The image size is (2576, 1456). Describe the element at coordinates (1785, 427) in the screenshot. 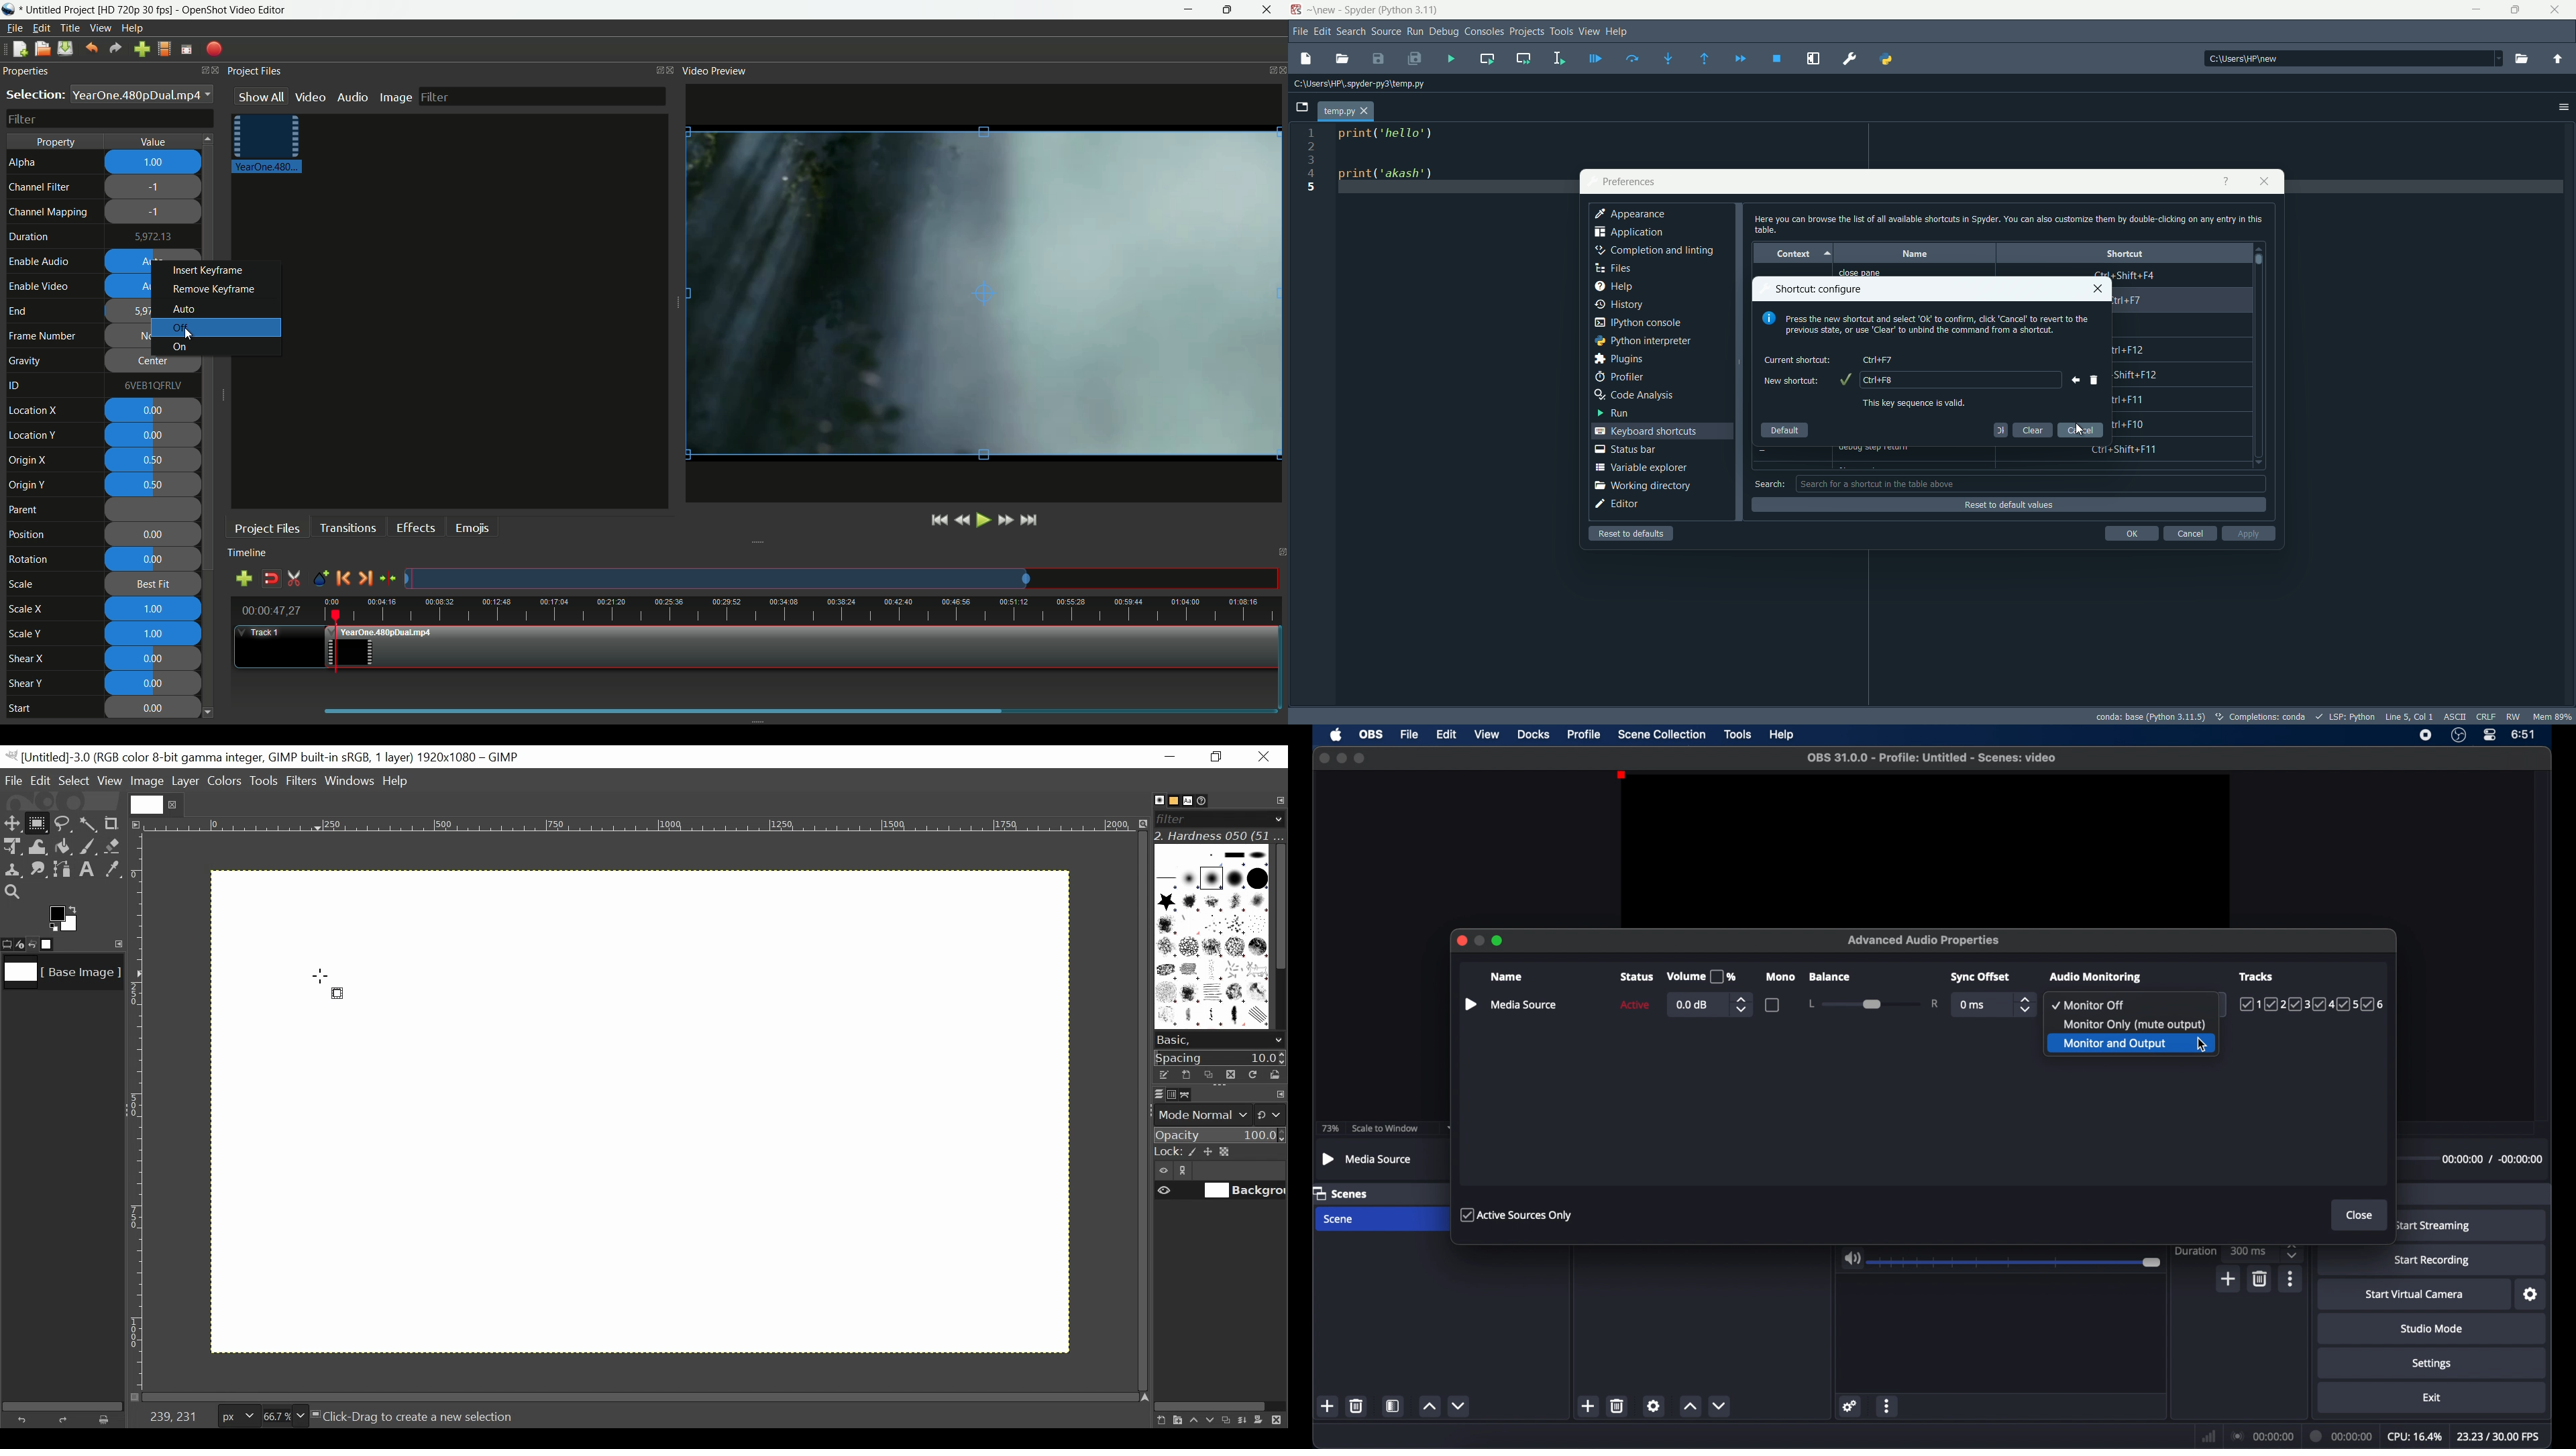

I see `default` at that location.